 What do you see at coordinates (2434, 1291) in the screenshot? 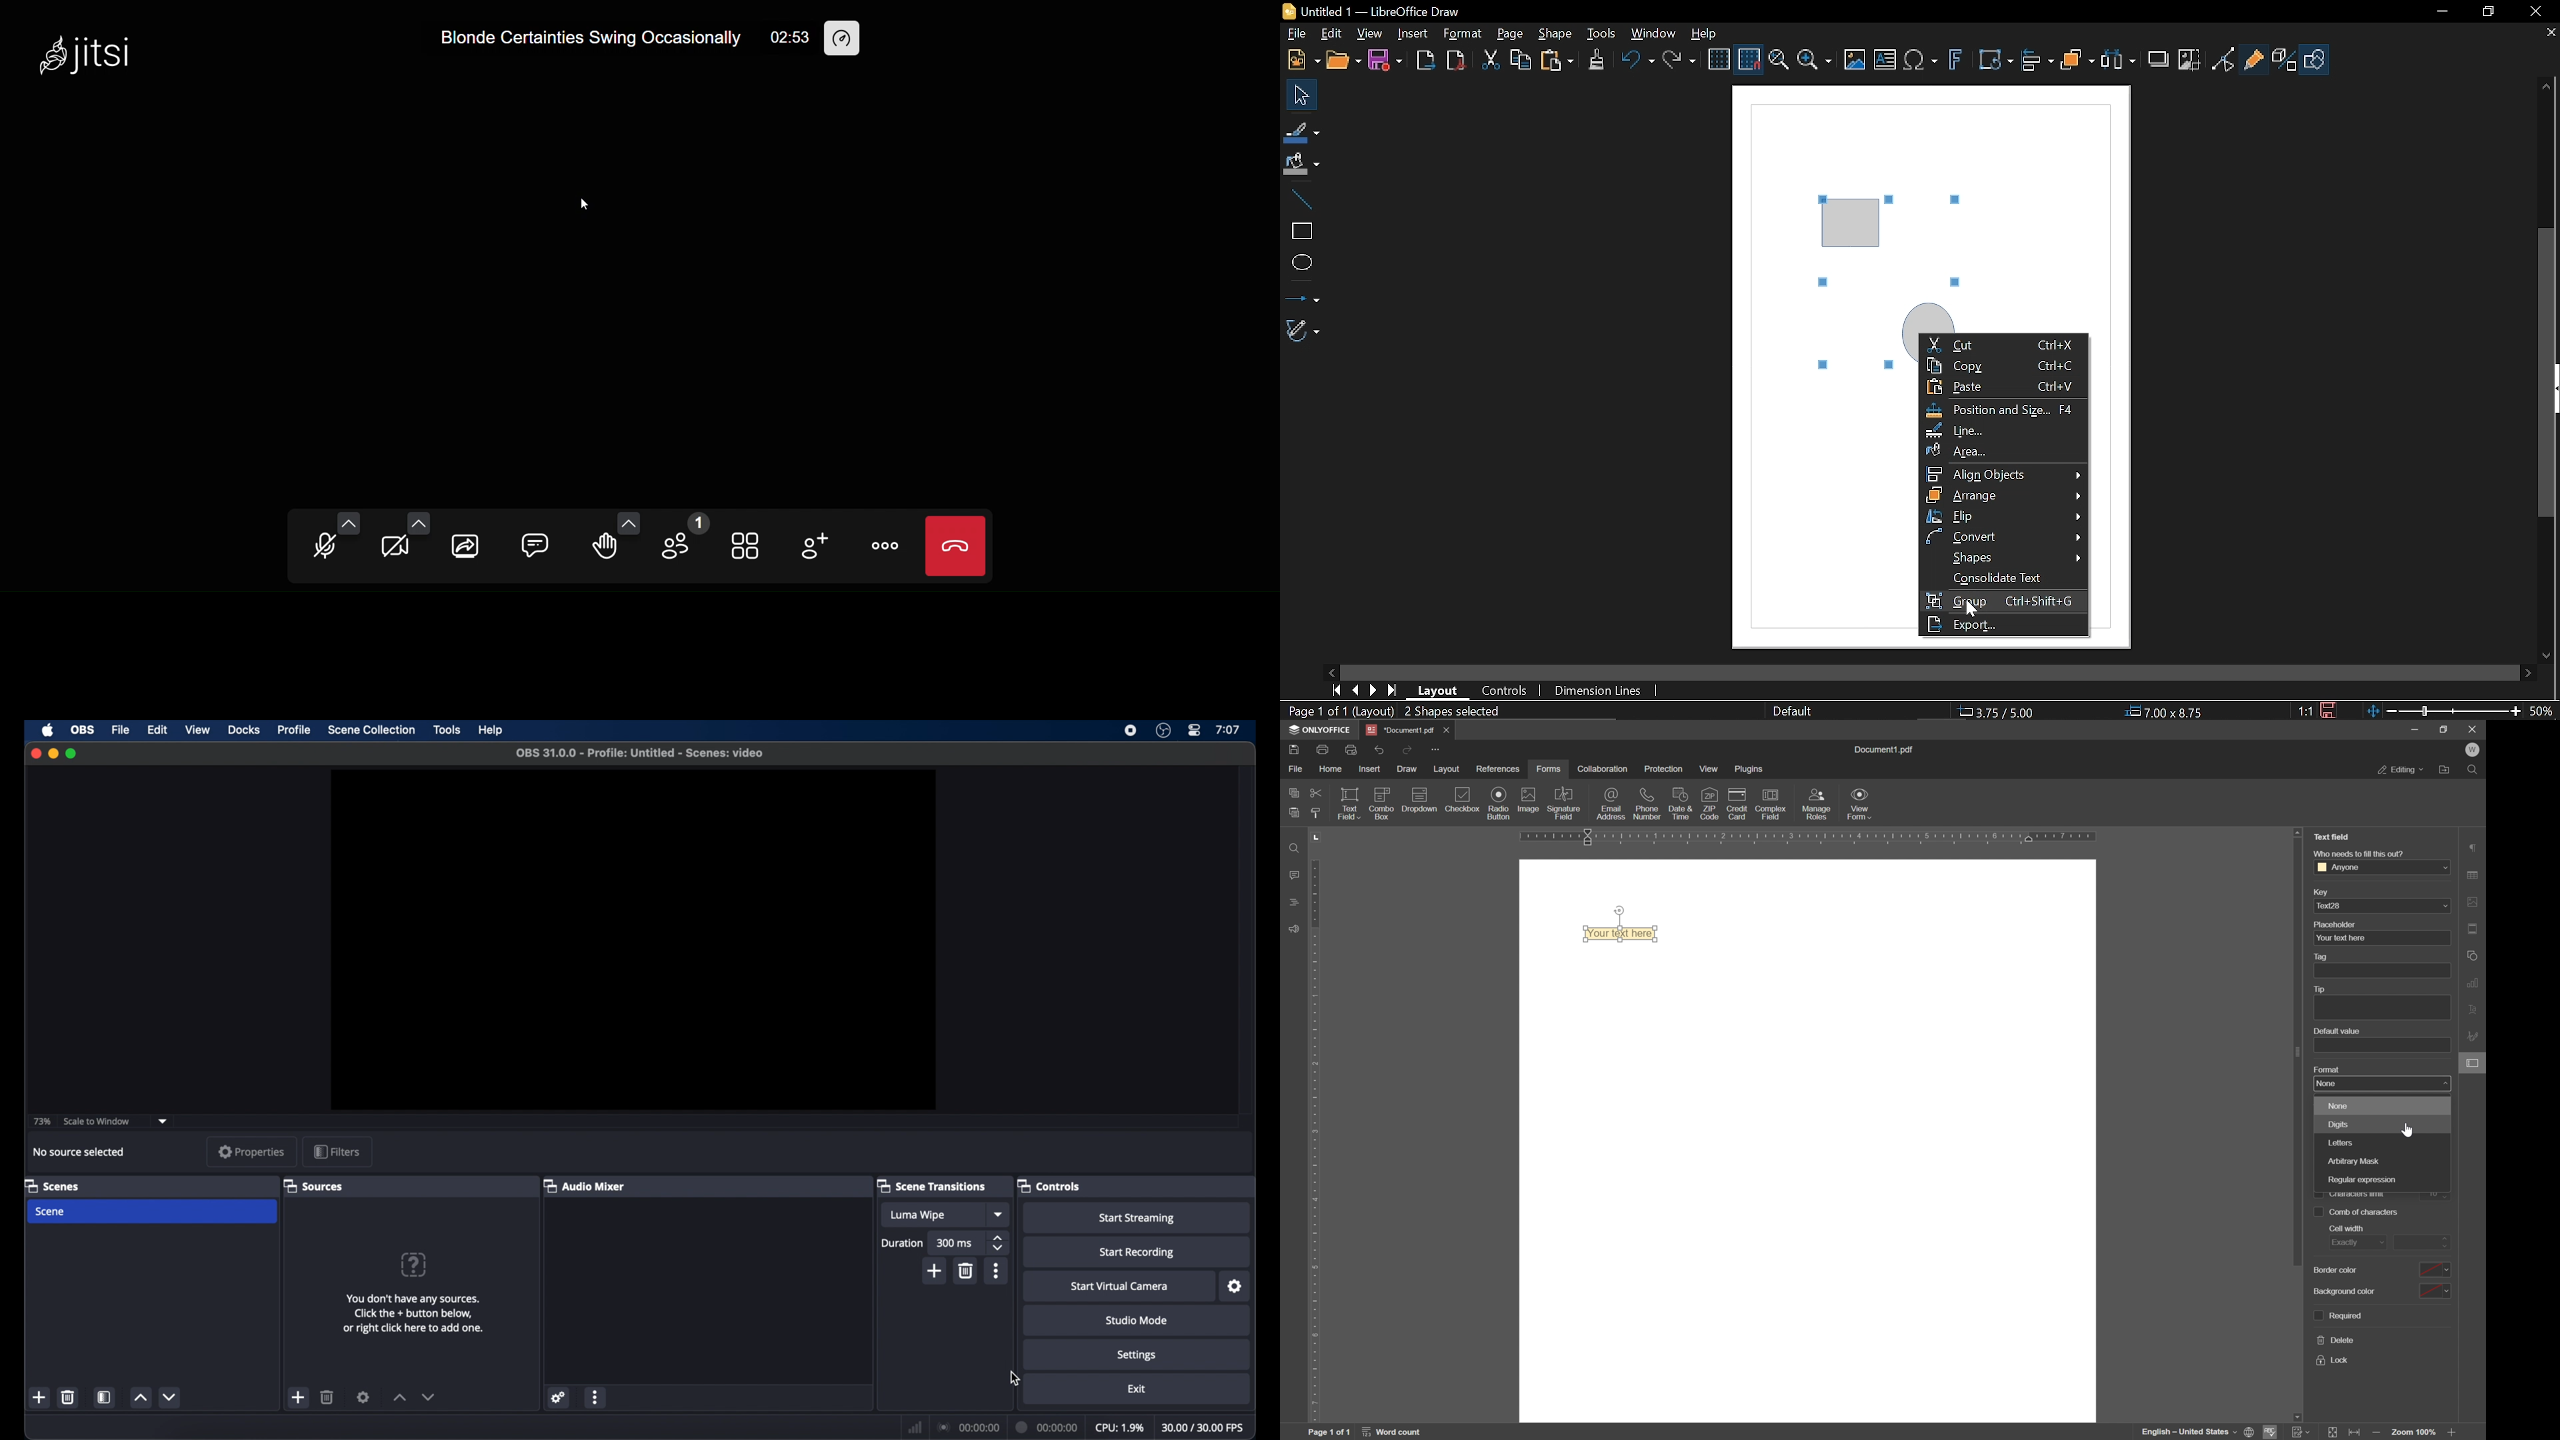
I see `drop down` at bounding box center [2434, 1291].